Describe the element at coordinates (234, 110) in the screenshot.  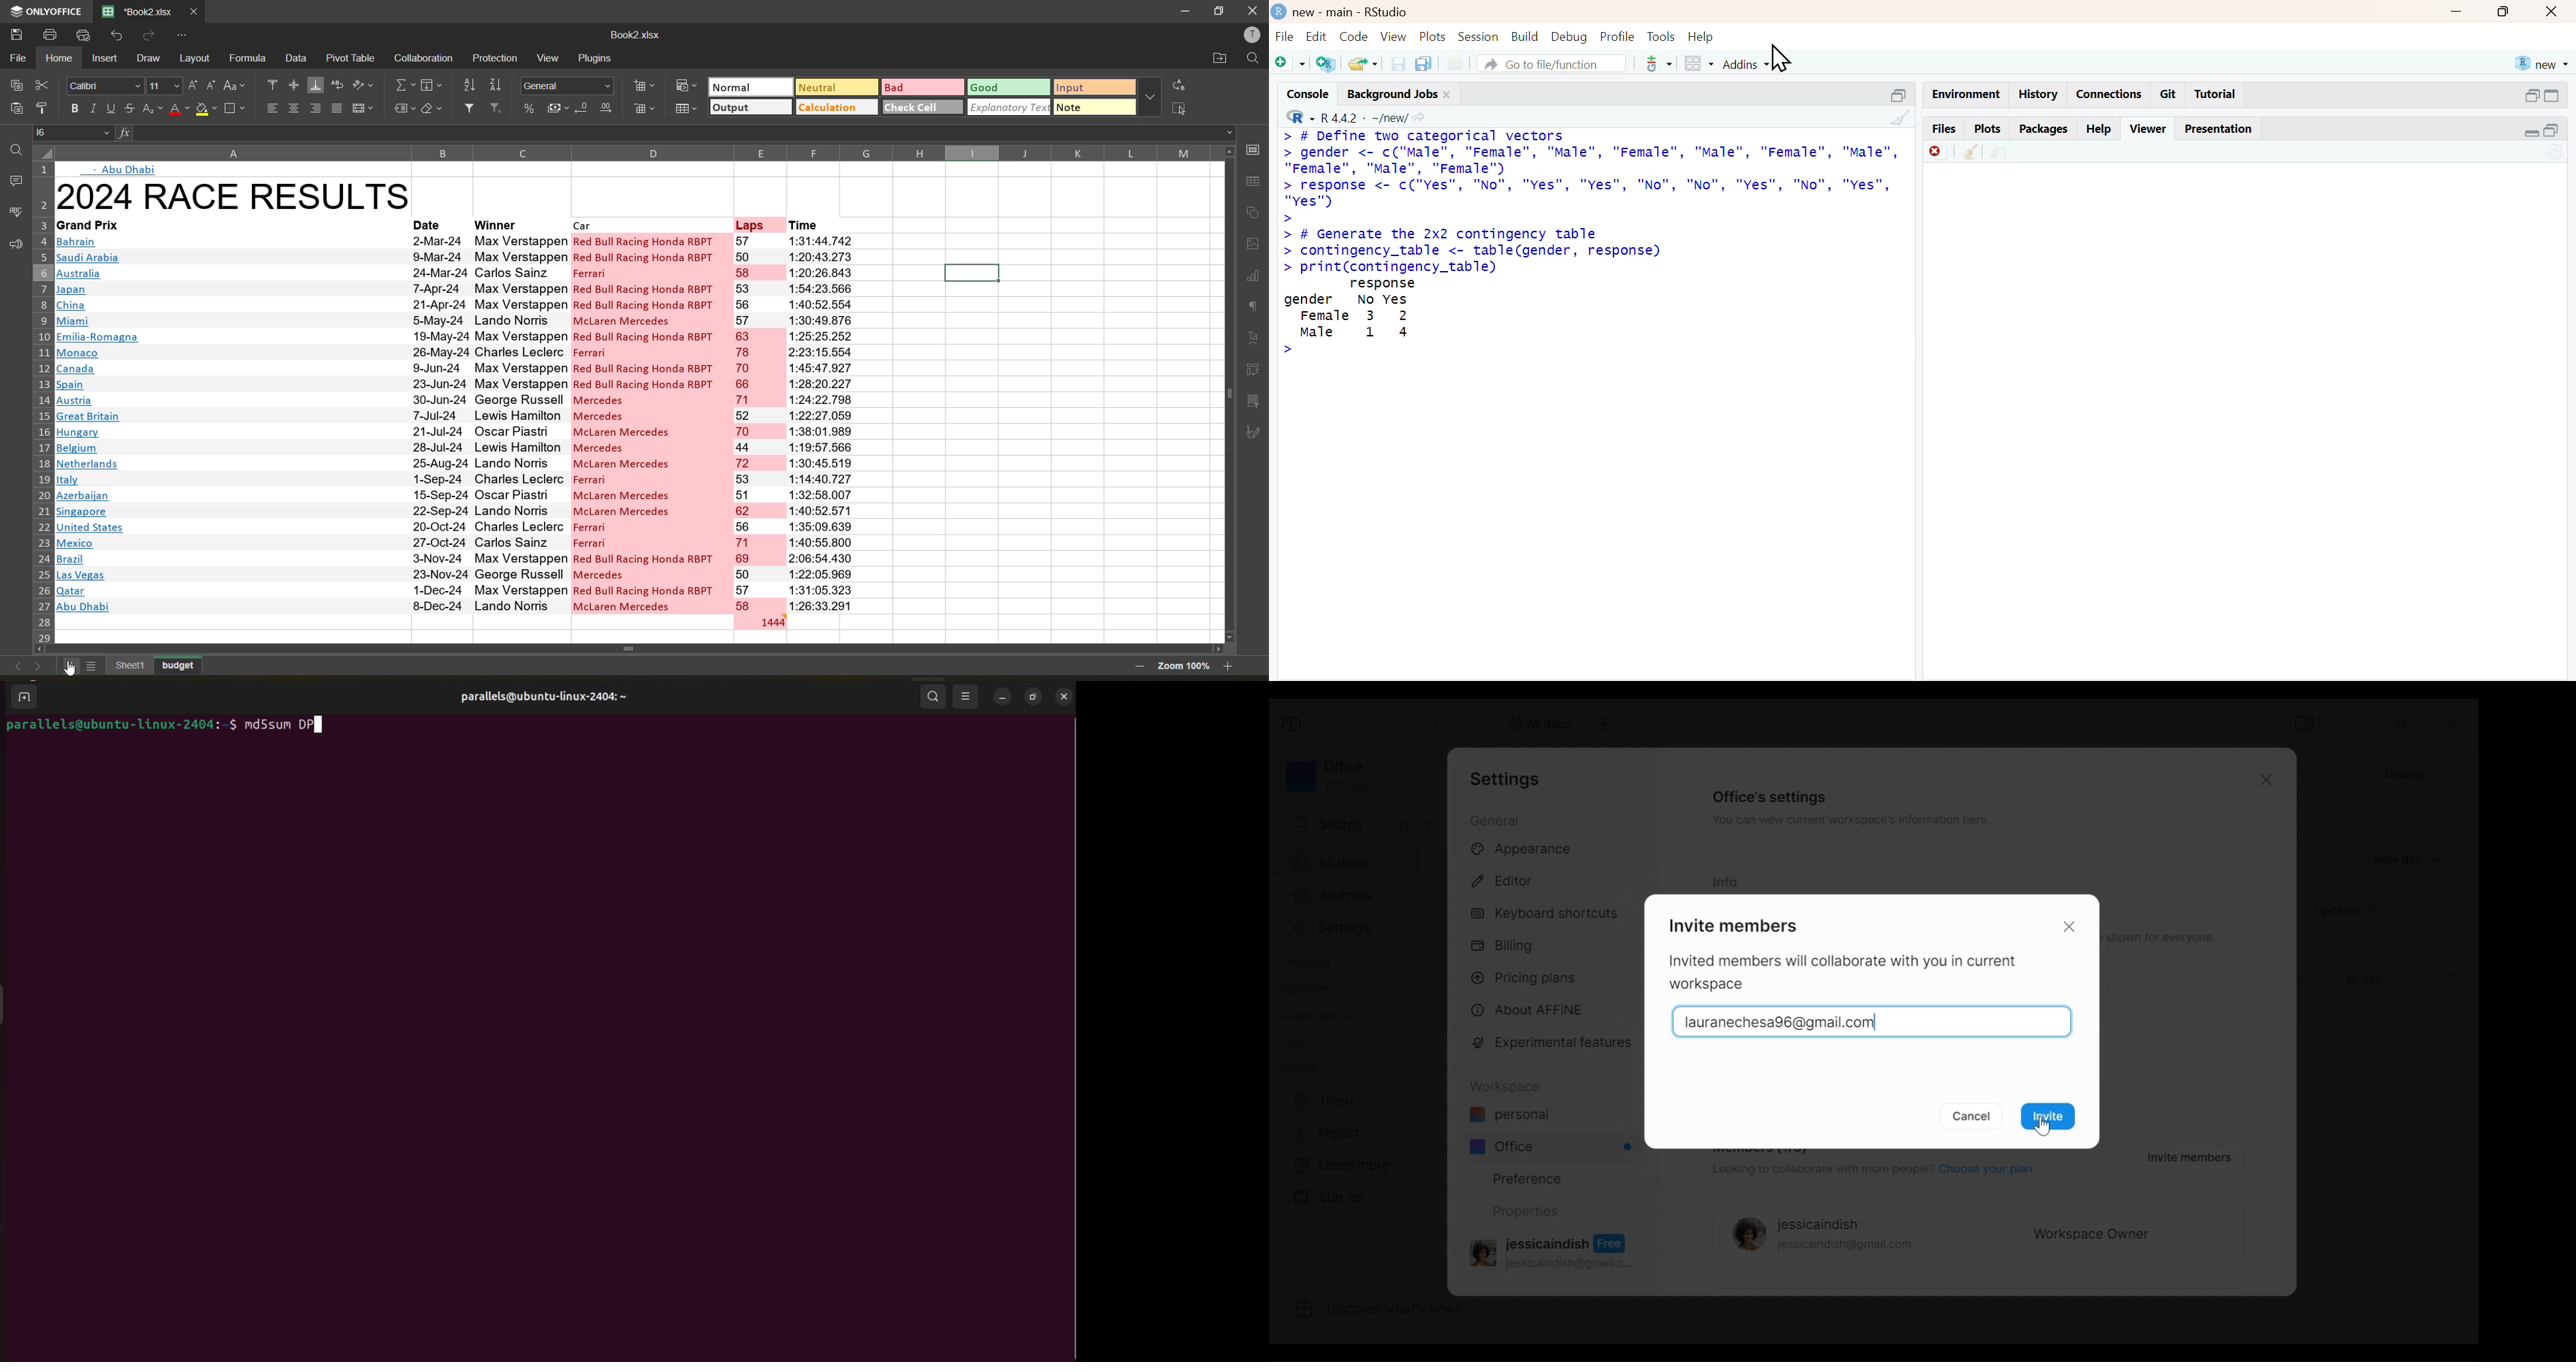
I see `borders` at that location.